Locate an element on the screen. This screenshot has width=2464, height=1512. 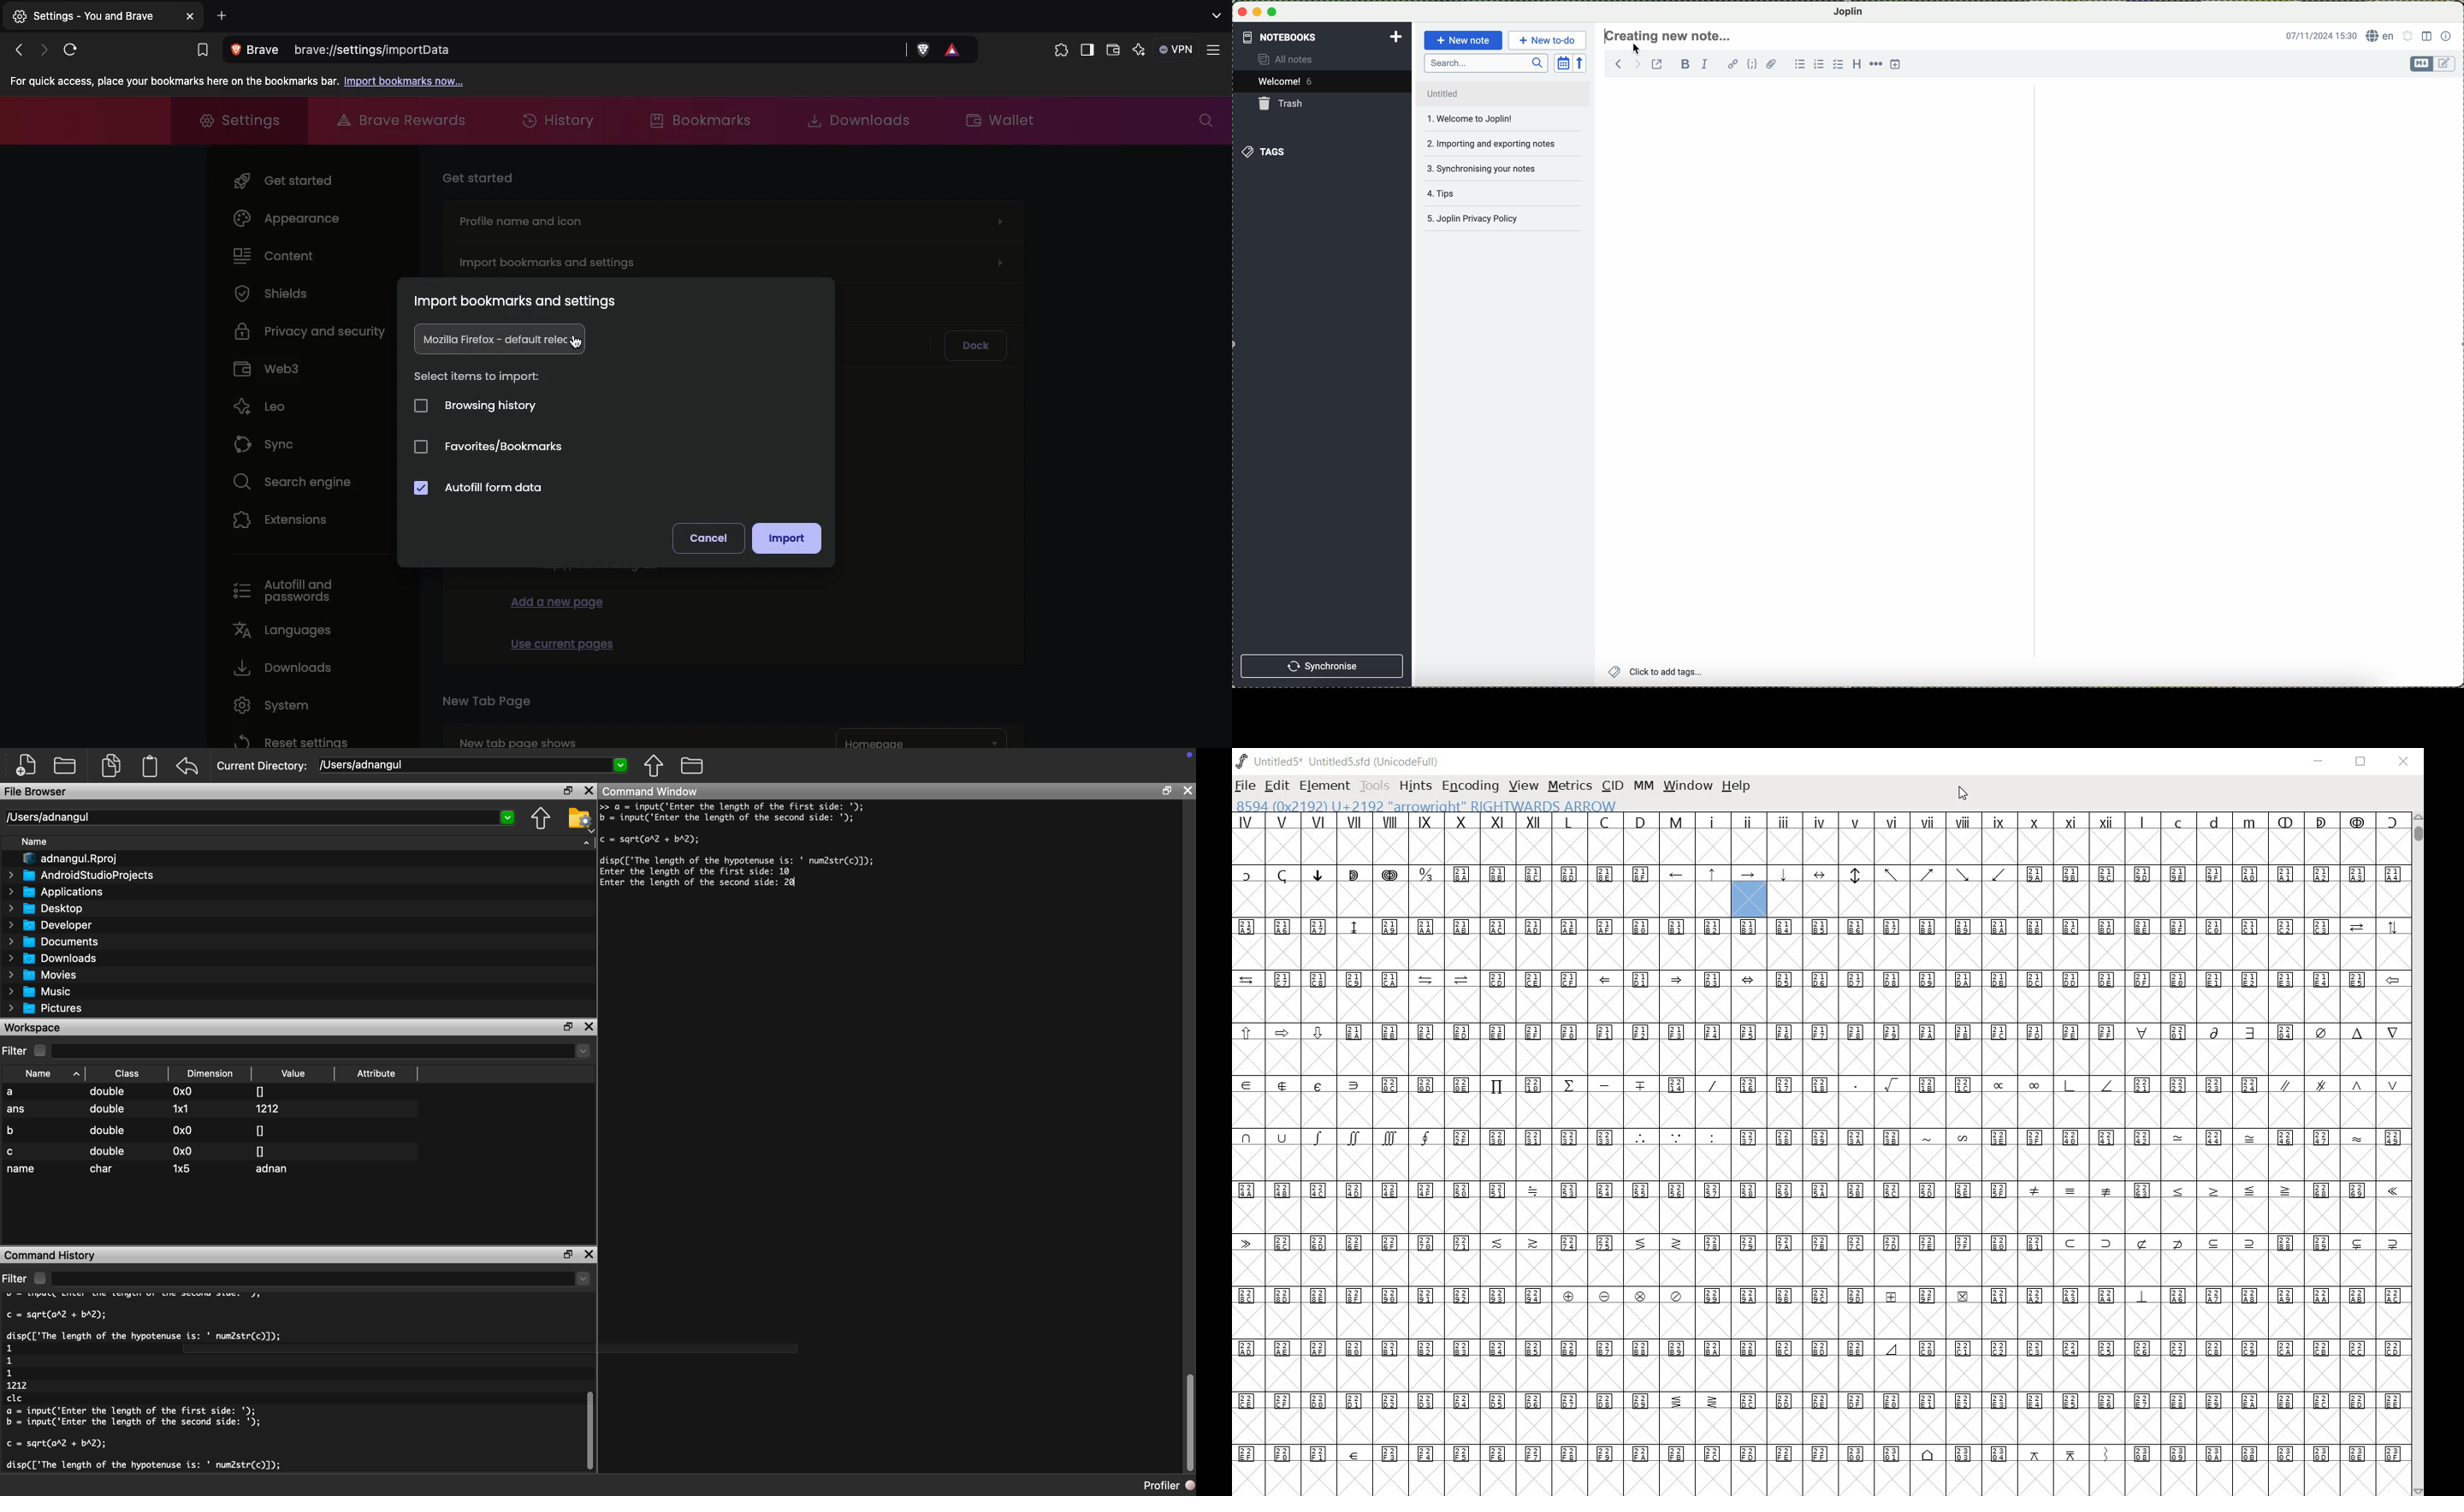
bold is located at coordinates (1686, 63).